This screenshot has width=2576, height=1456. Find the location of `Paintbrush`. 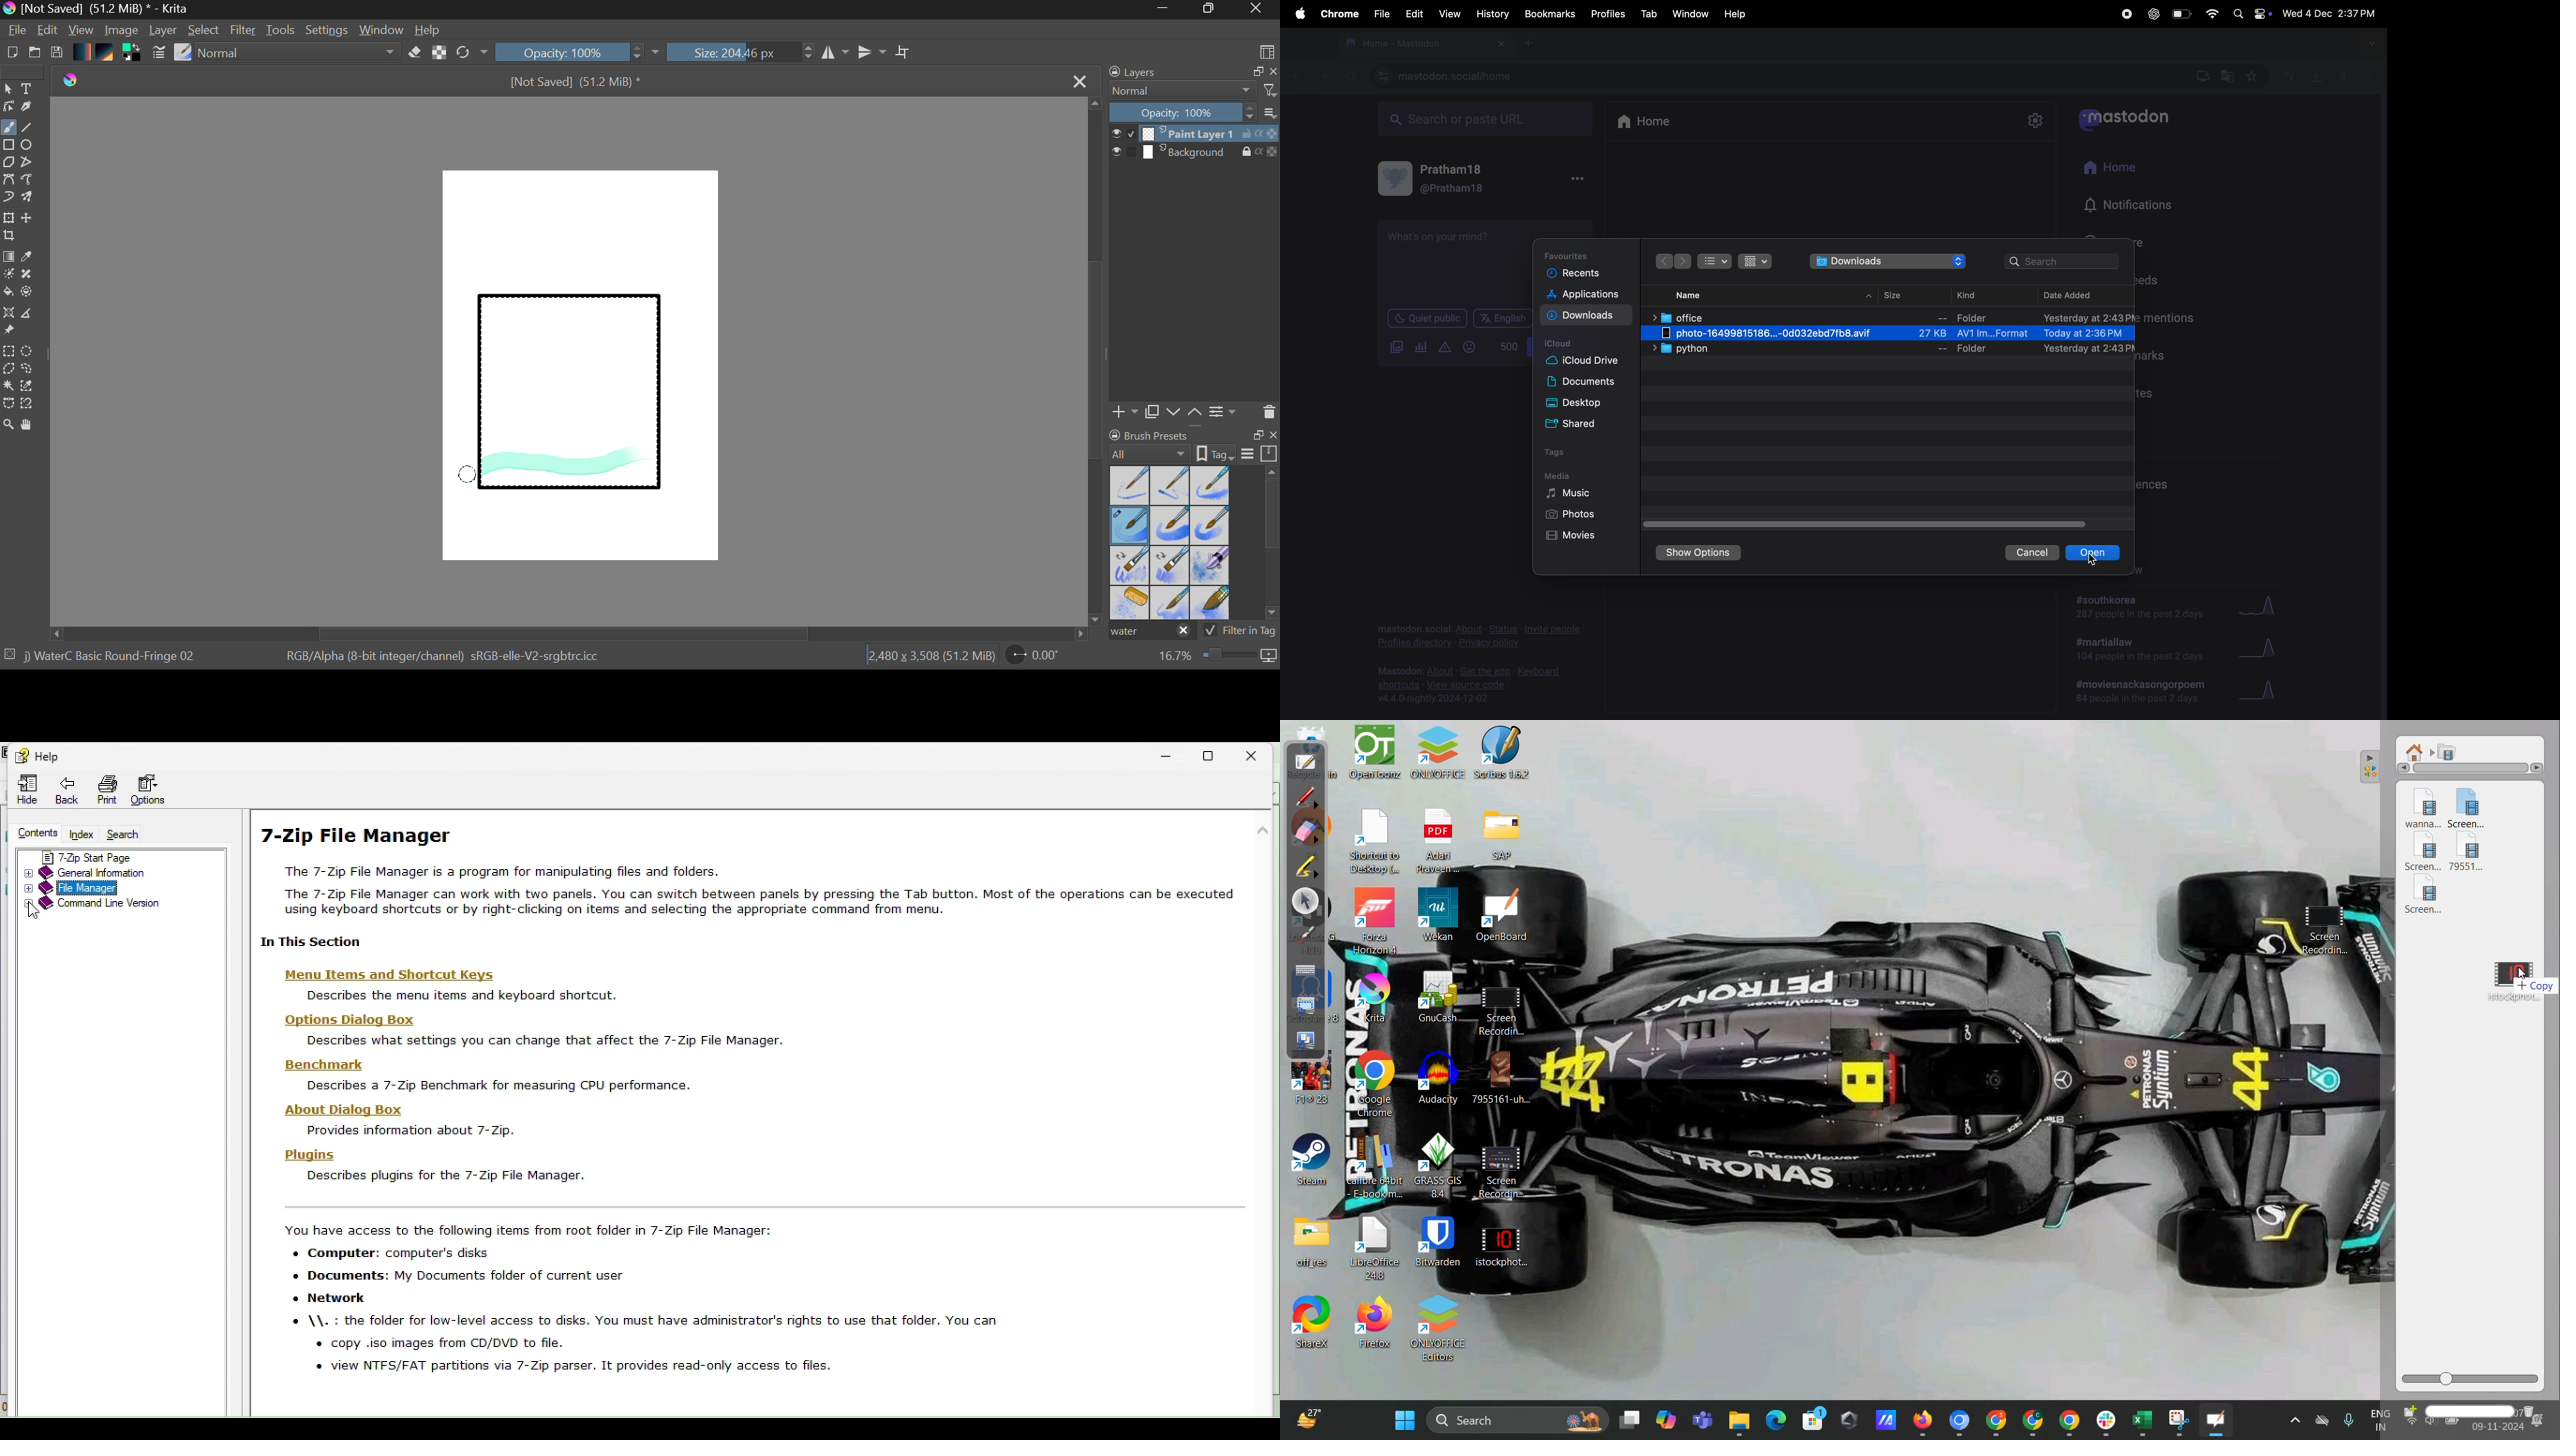

Paintbrush is located at coordinates (8, 129).